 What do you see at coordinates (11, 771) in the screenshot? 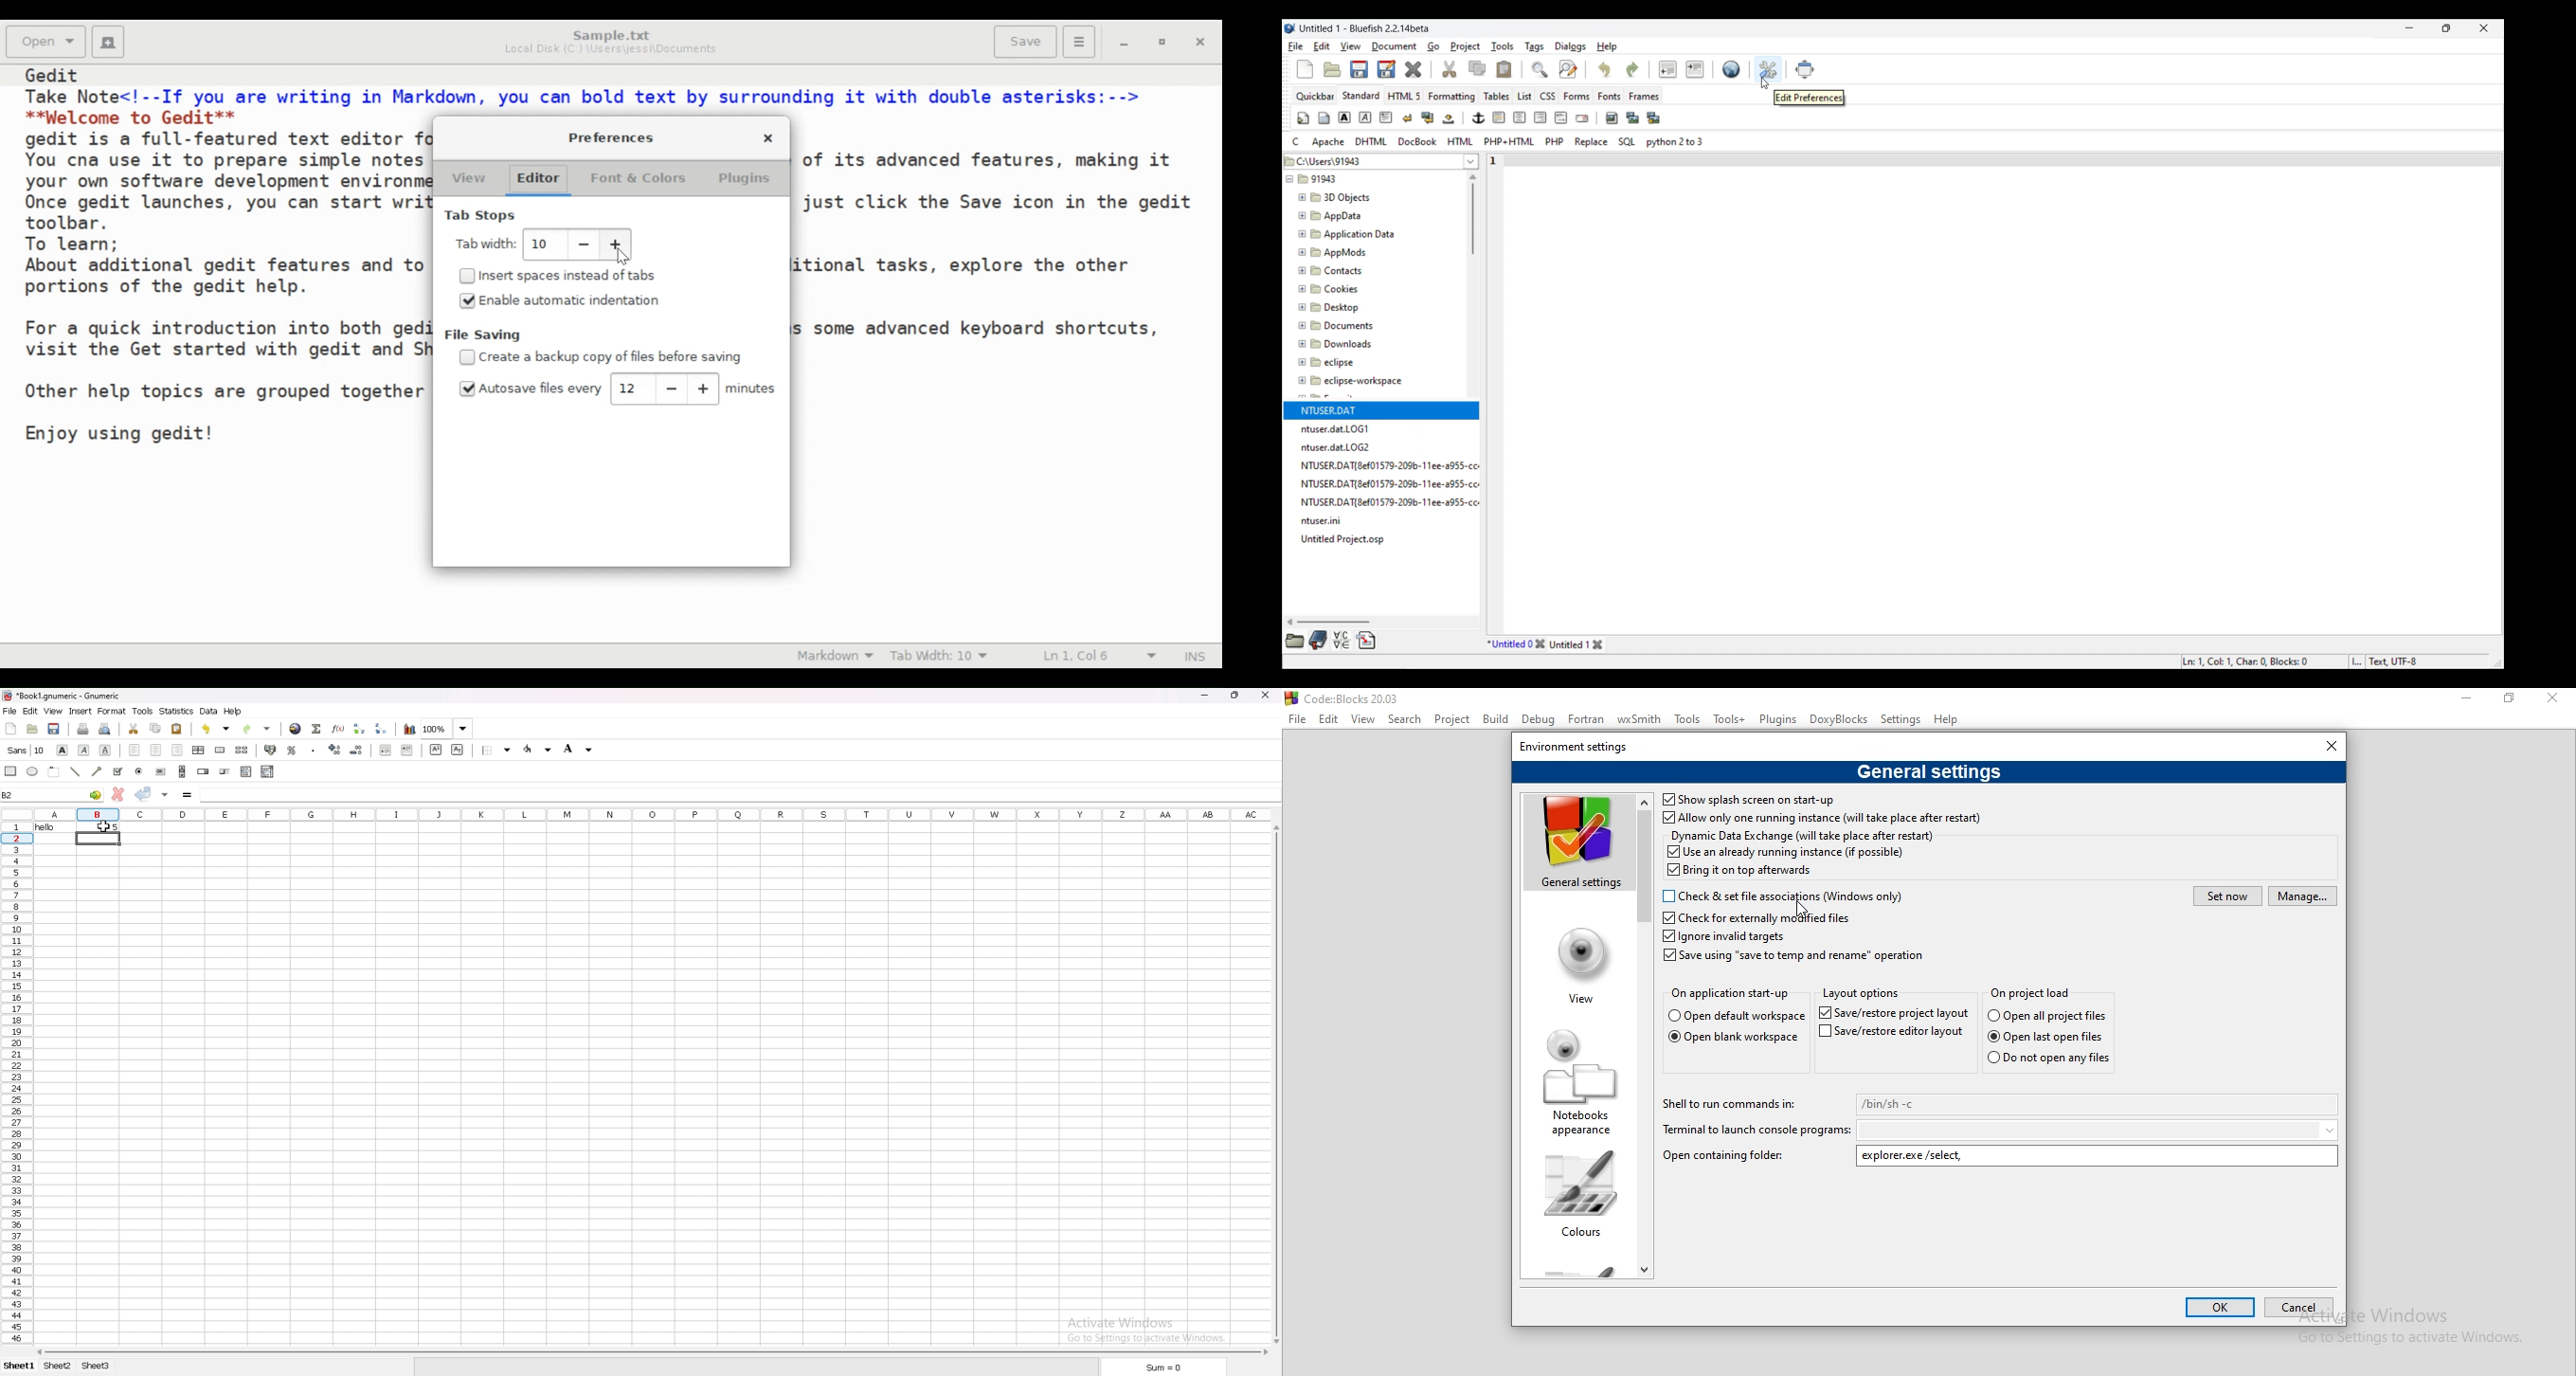
I see `create rectangle` at bounding box center [11, 771].